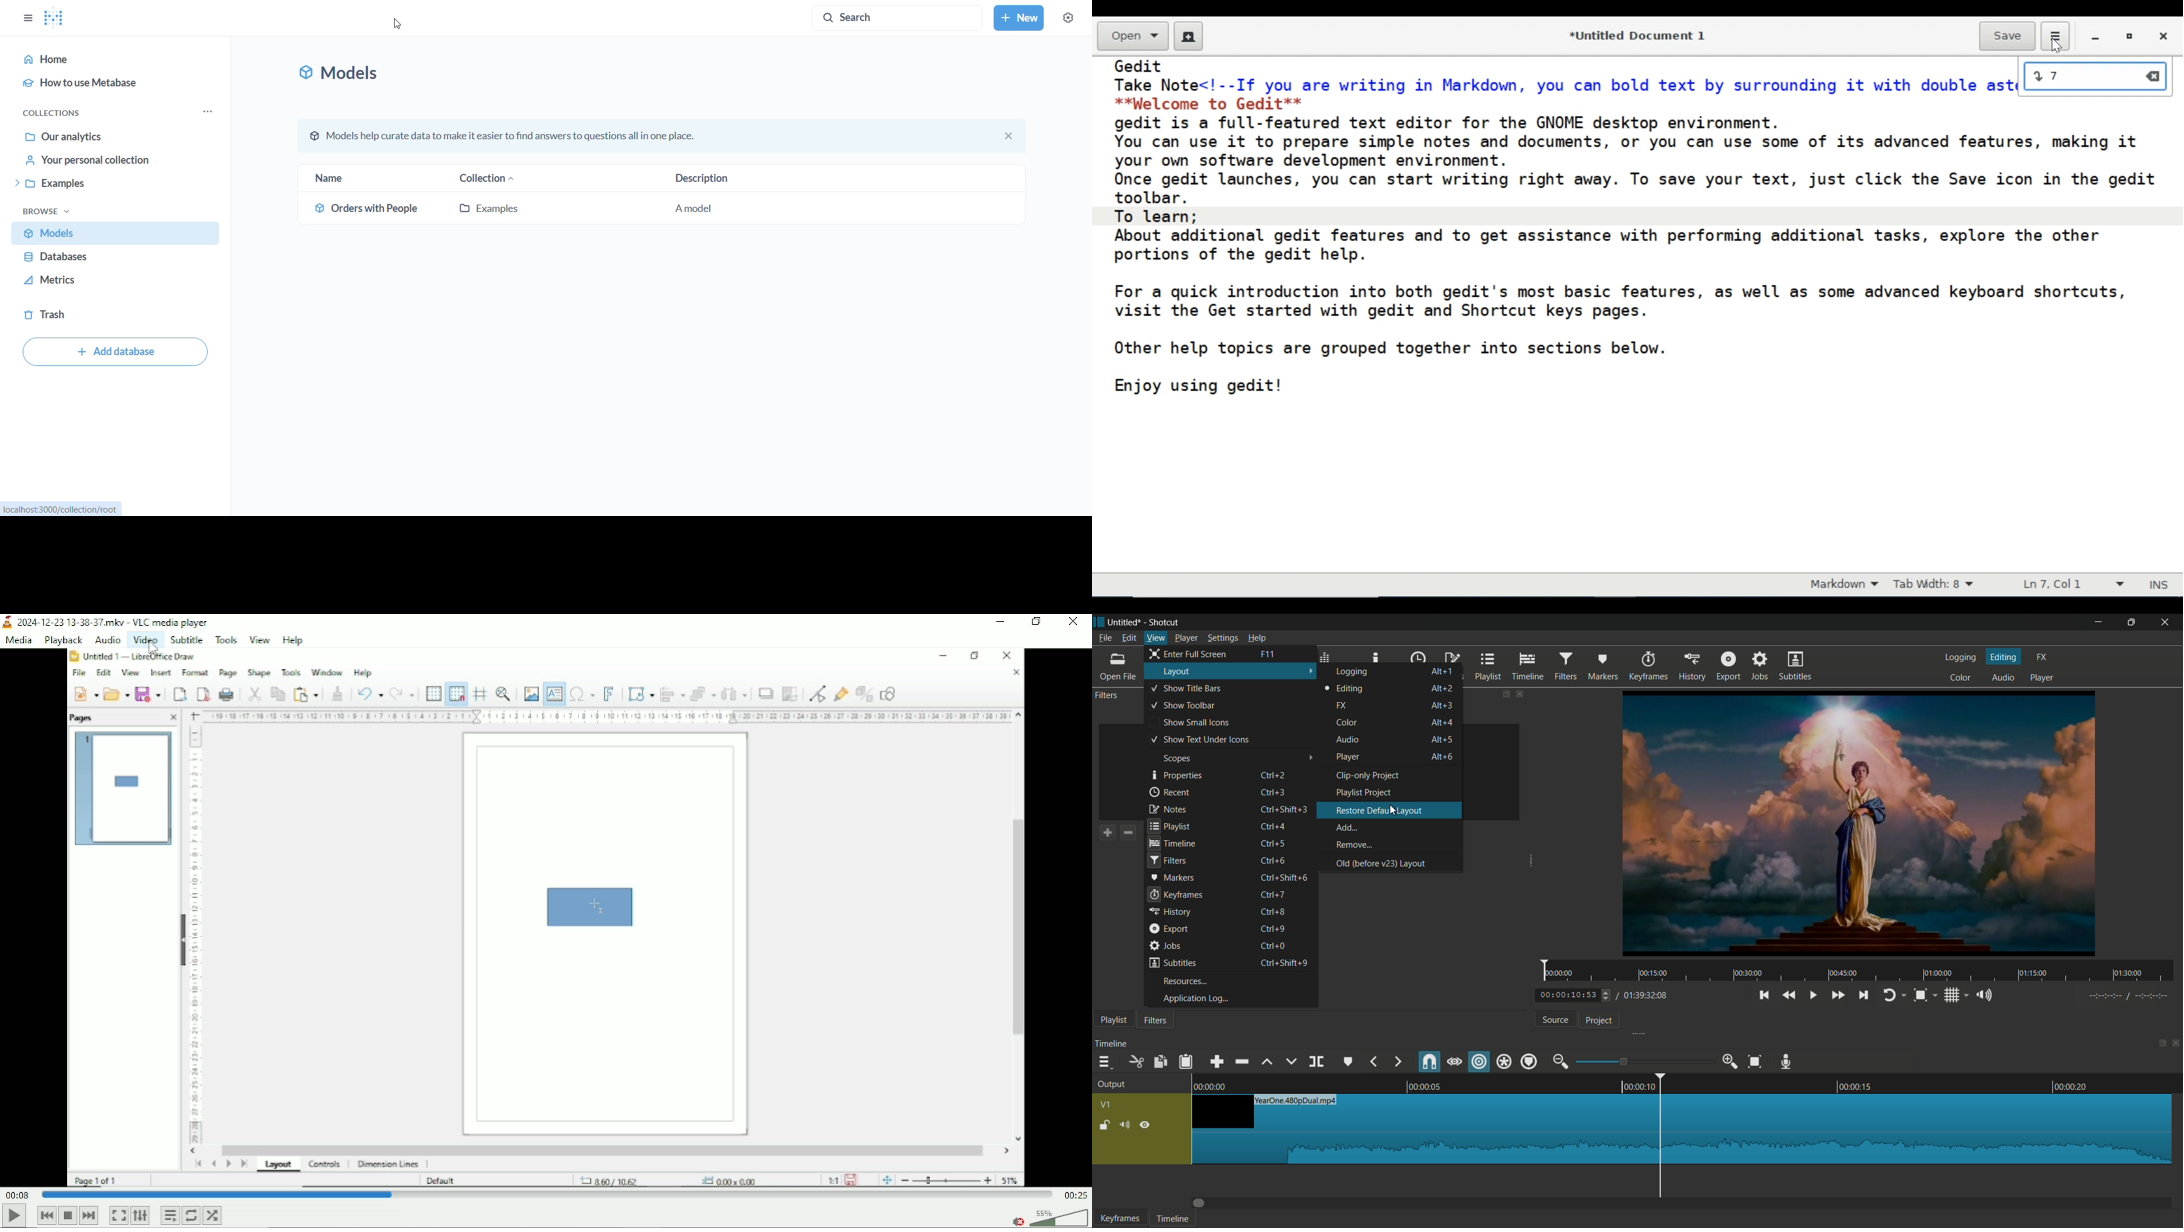 Image resolution: width=2184 pixels, height=1232 pixels. Describe the element at coordinates (507, 139) in the screenshot. I see `© Models help curate data to make it easier to find answers to questions all in one place.` at that location.